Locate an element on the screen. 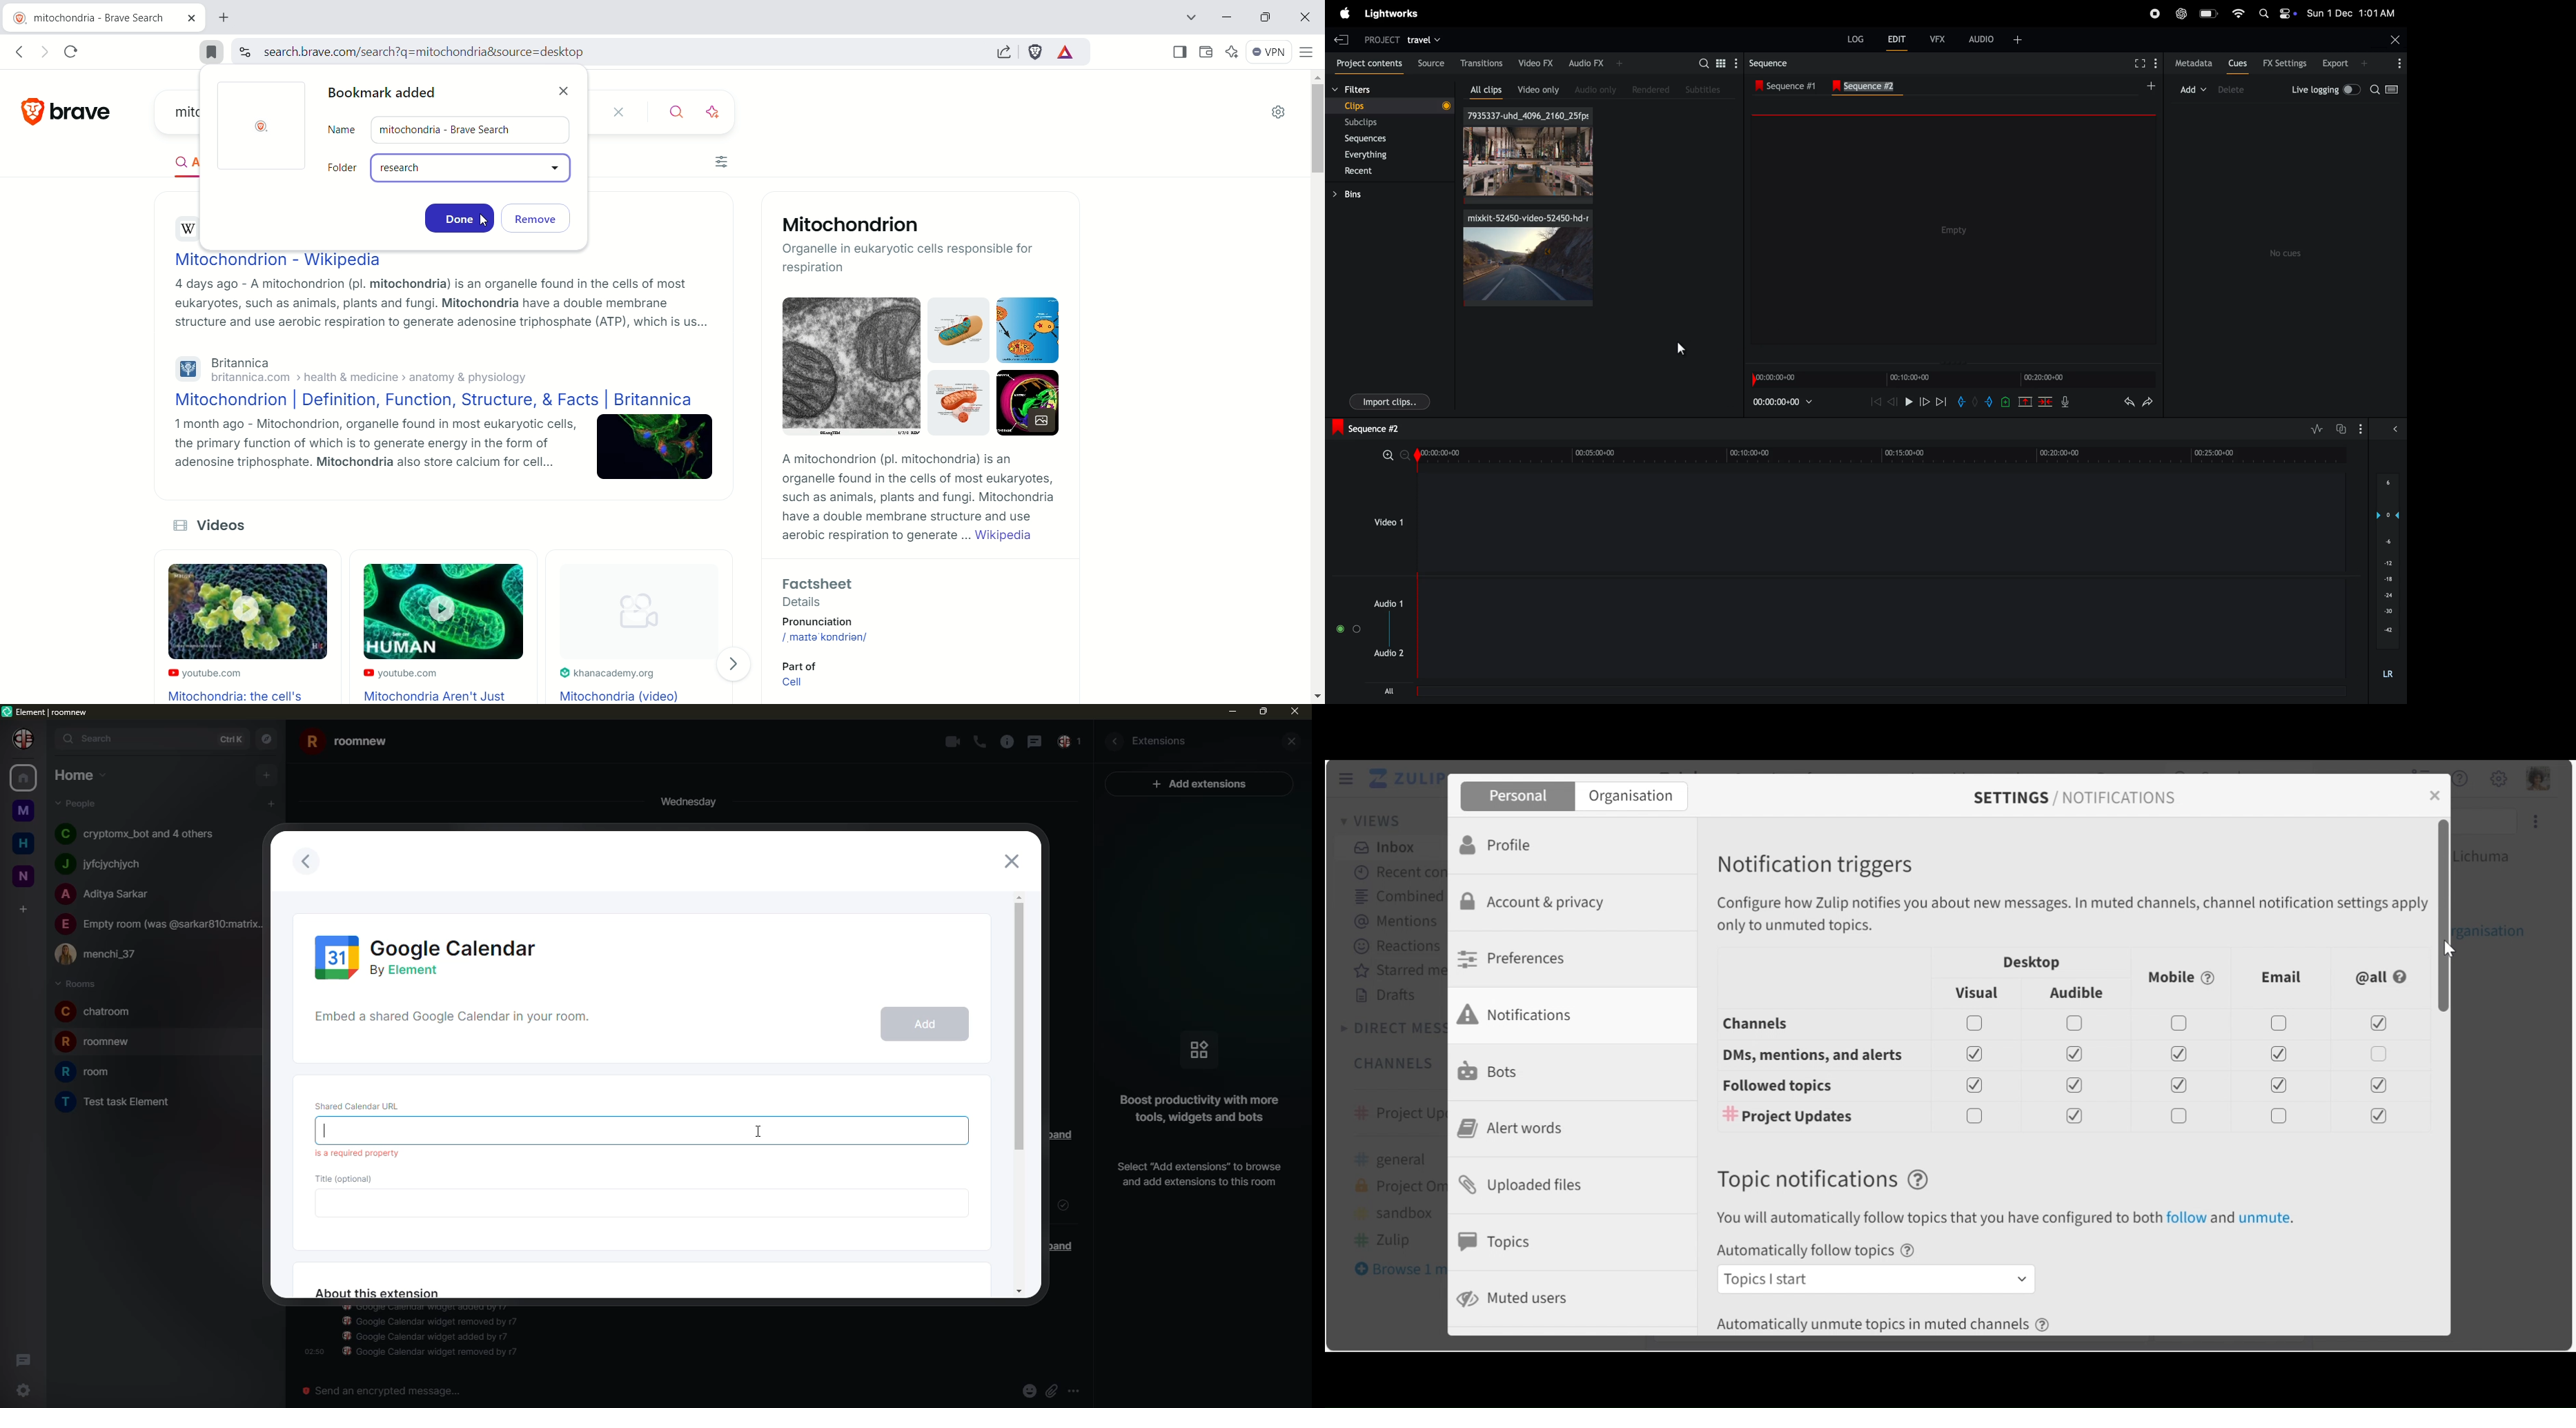  video only is located at coordinates (1538, 88).